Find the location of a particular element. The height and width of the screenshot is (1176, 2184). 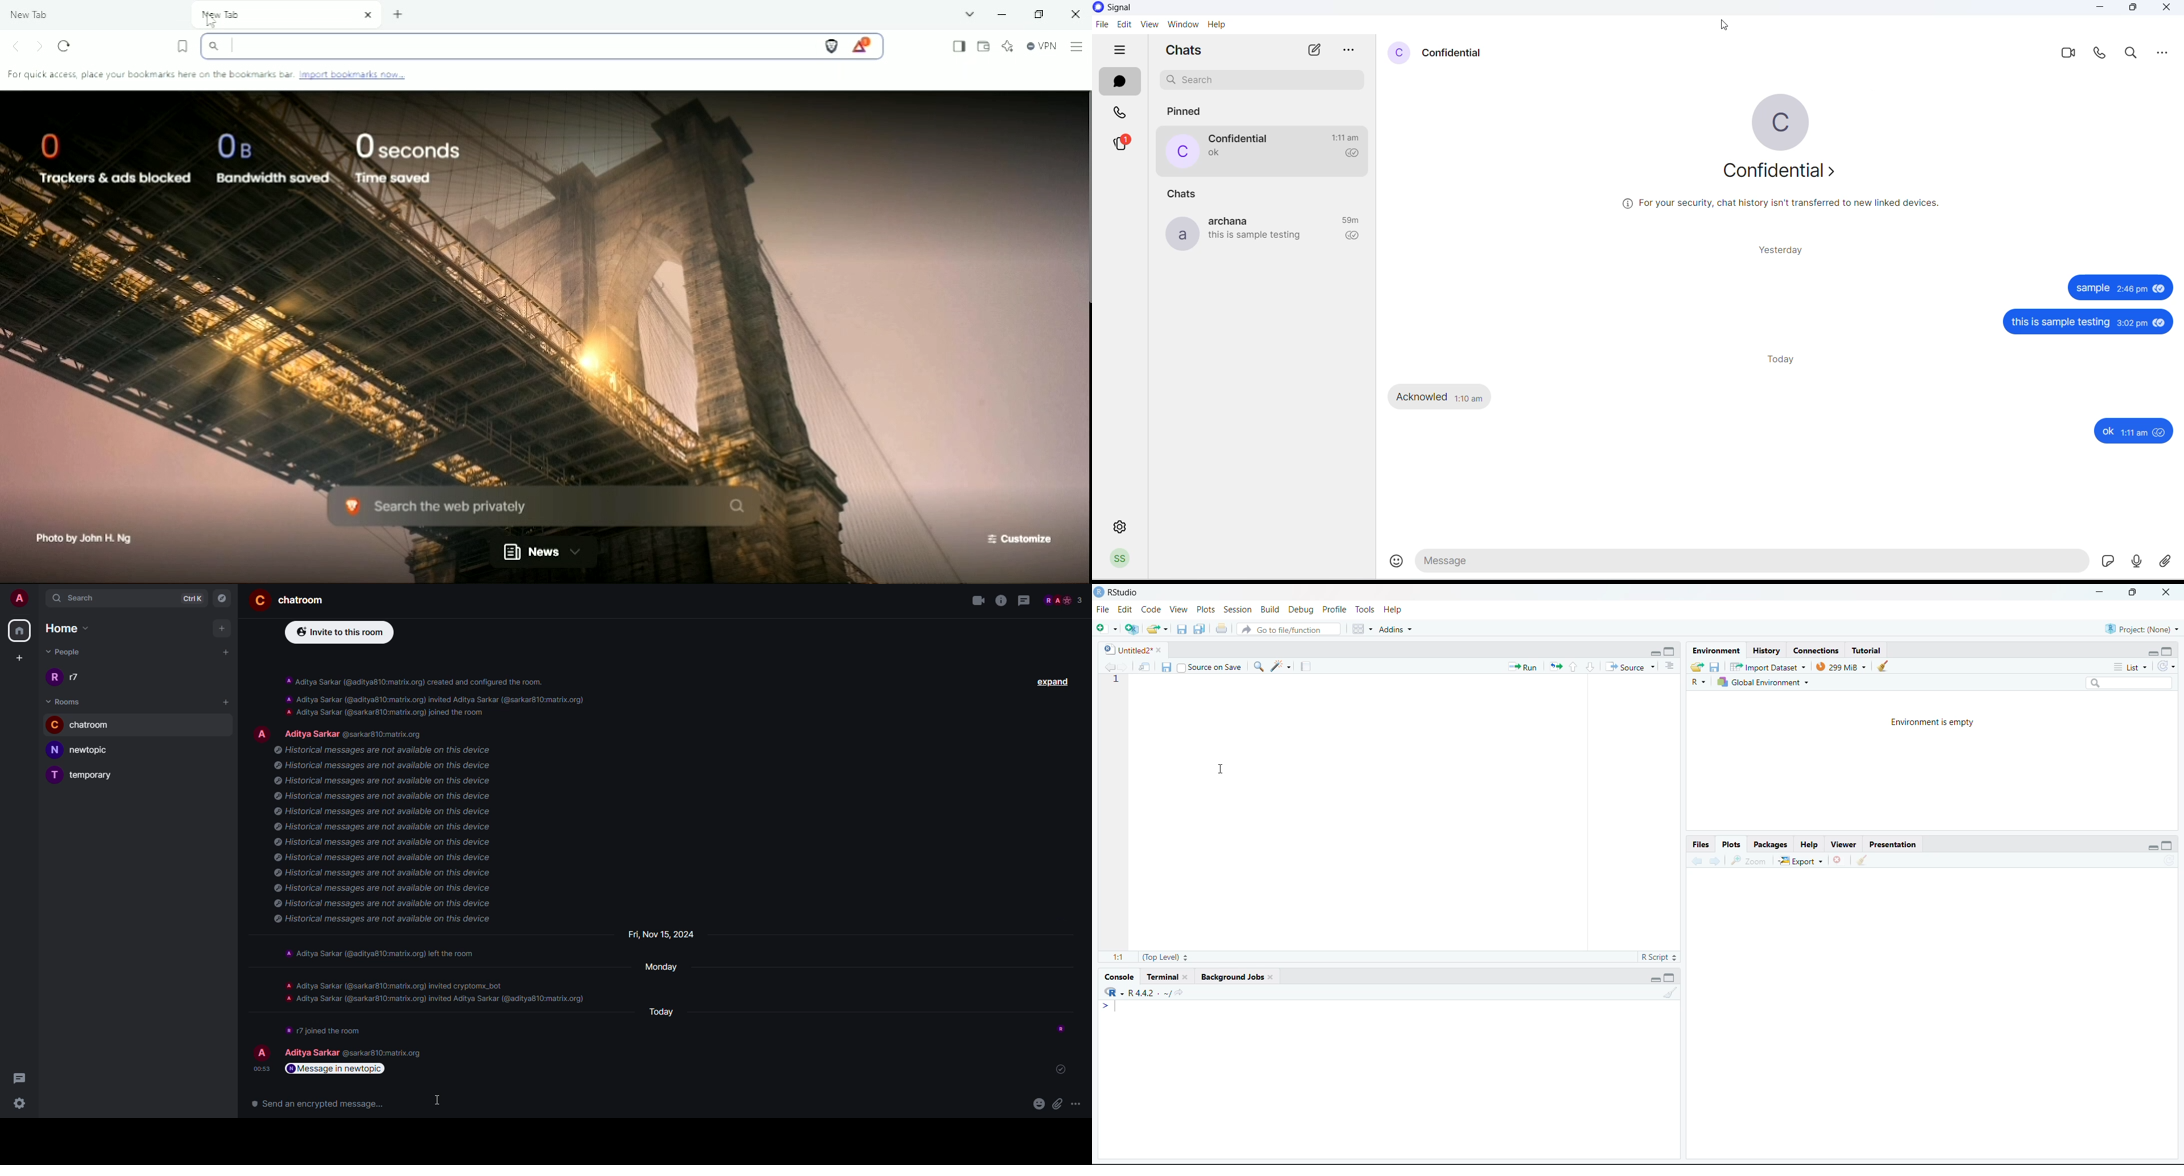

people is located at coordinates (1064, 600).